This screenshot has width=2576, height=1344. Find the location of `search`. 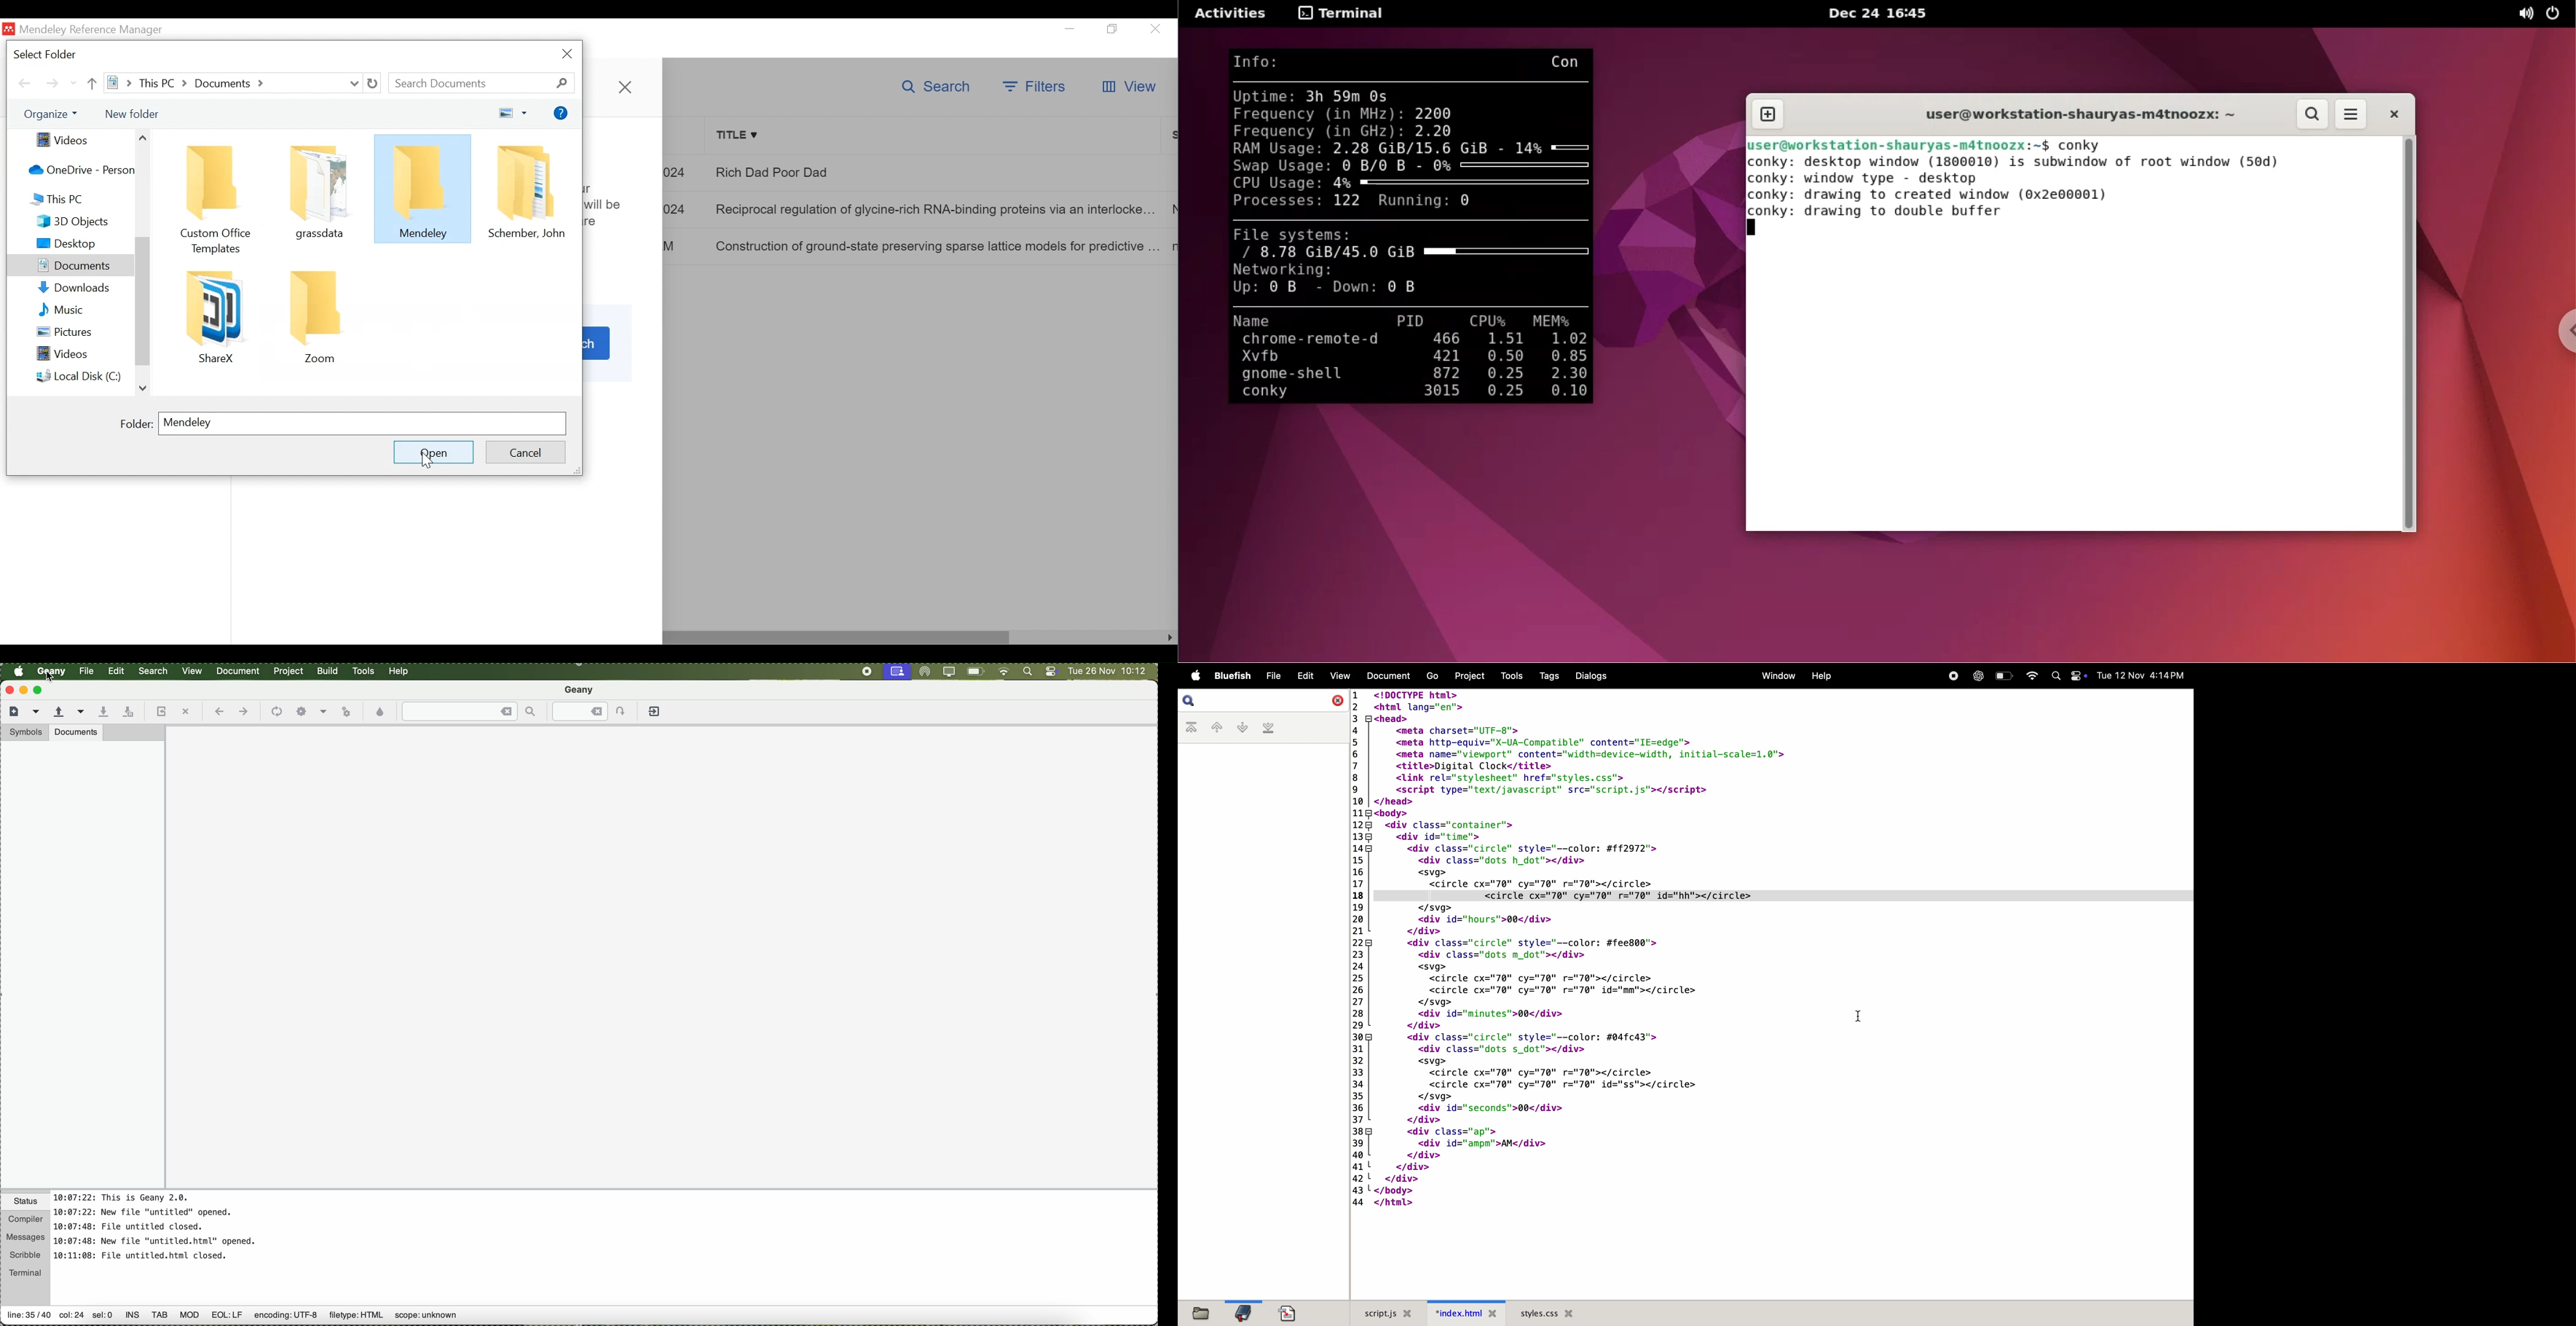

search is located at coordinates (1190, 700).